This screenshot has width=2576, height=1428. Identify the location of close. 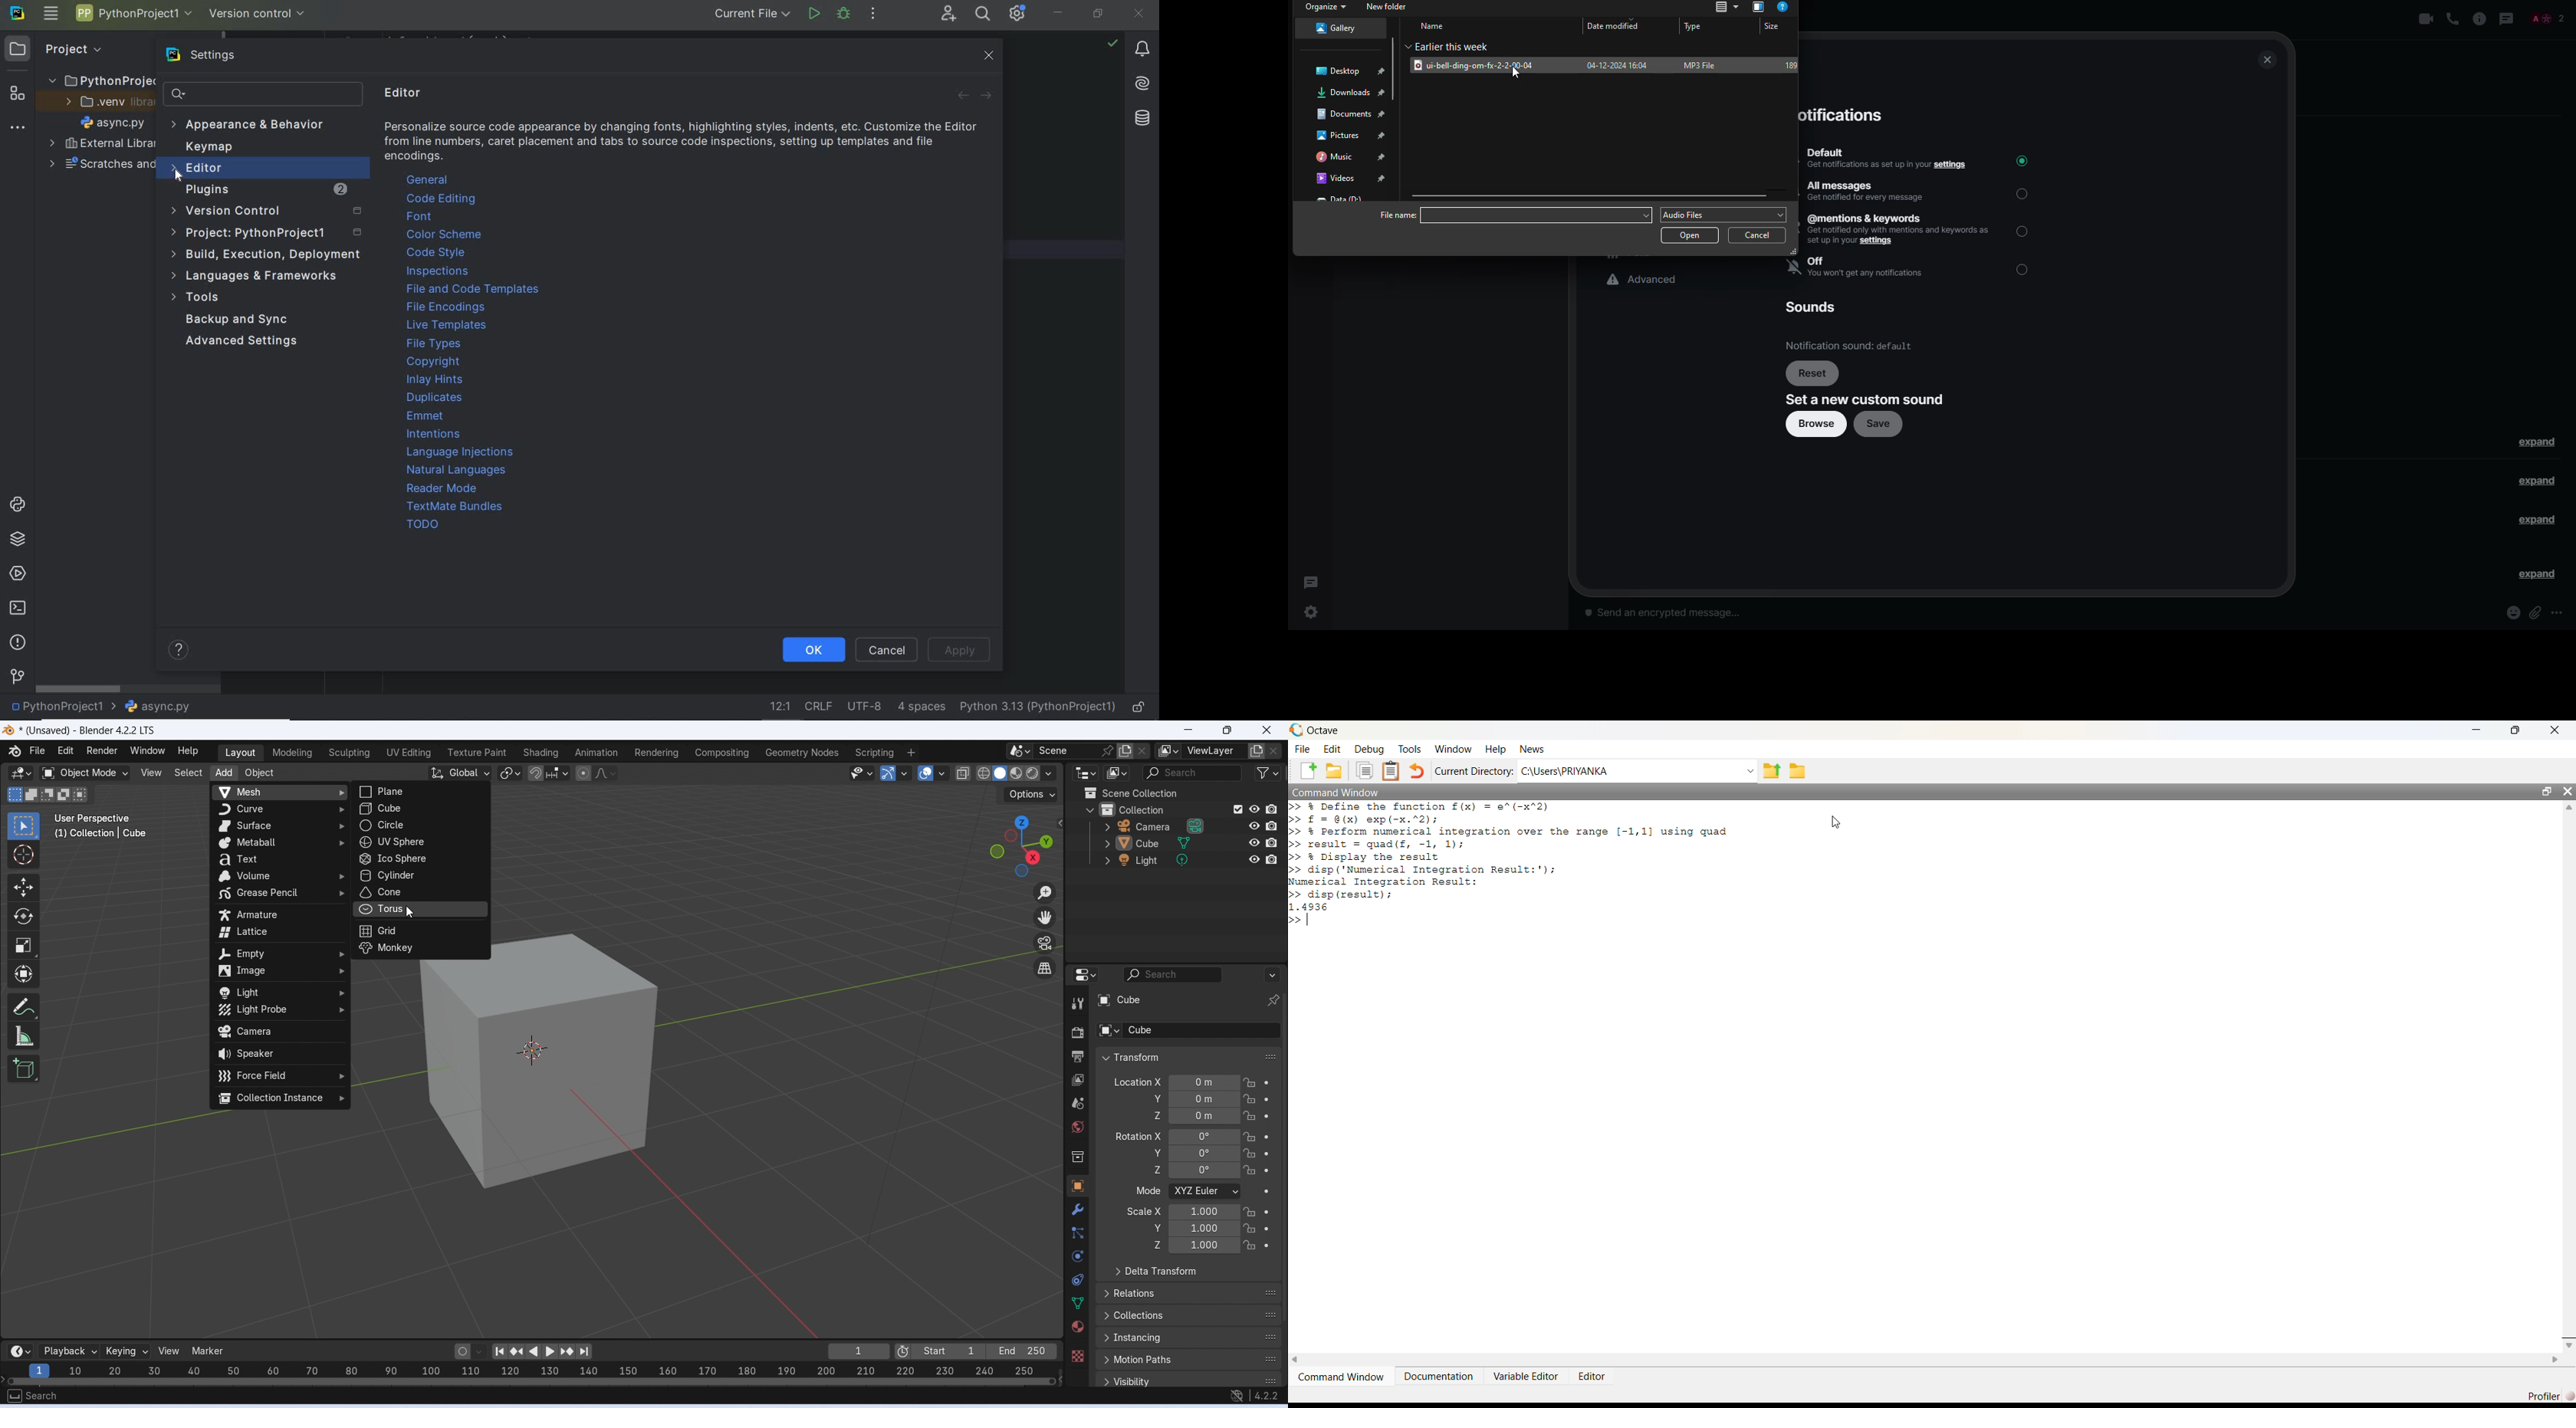
(2268, 59).